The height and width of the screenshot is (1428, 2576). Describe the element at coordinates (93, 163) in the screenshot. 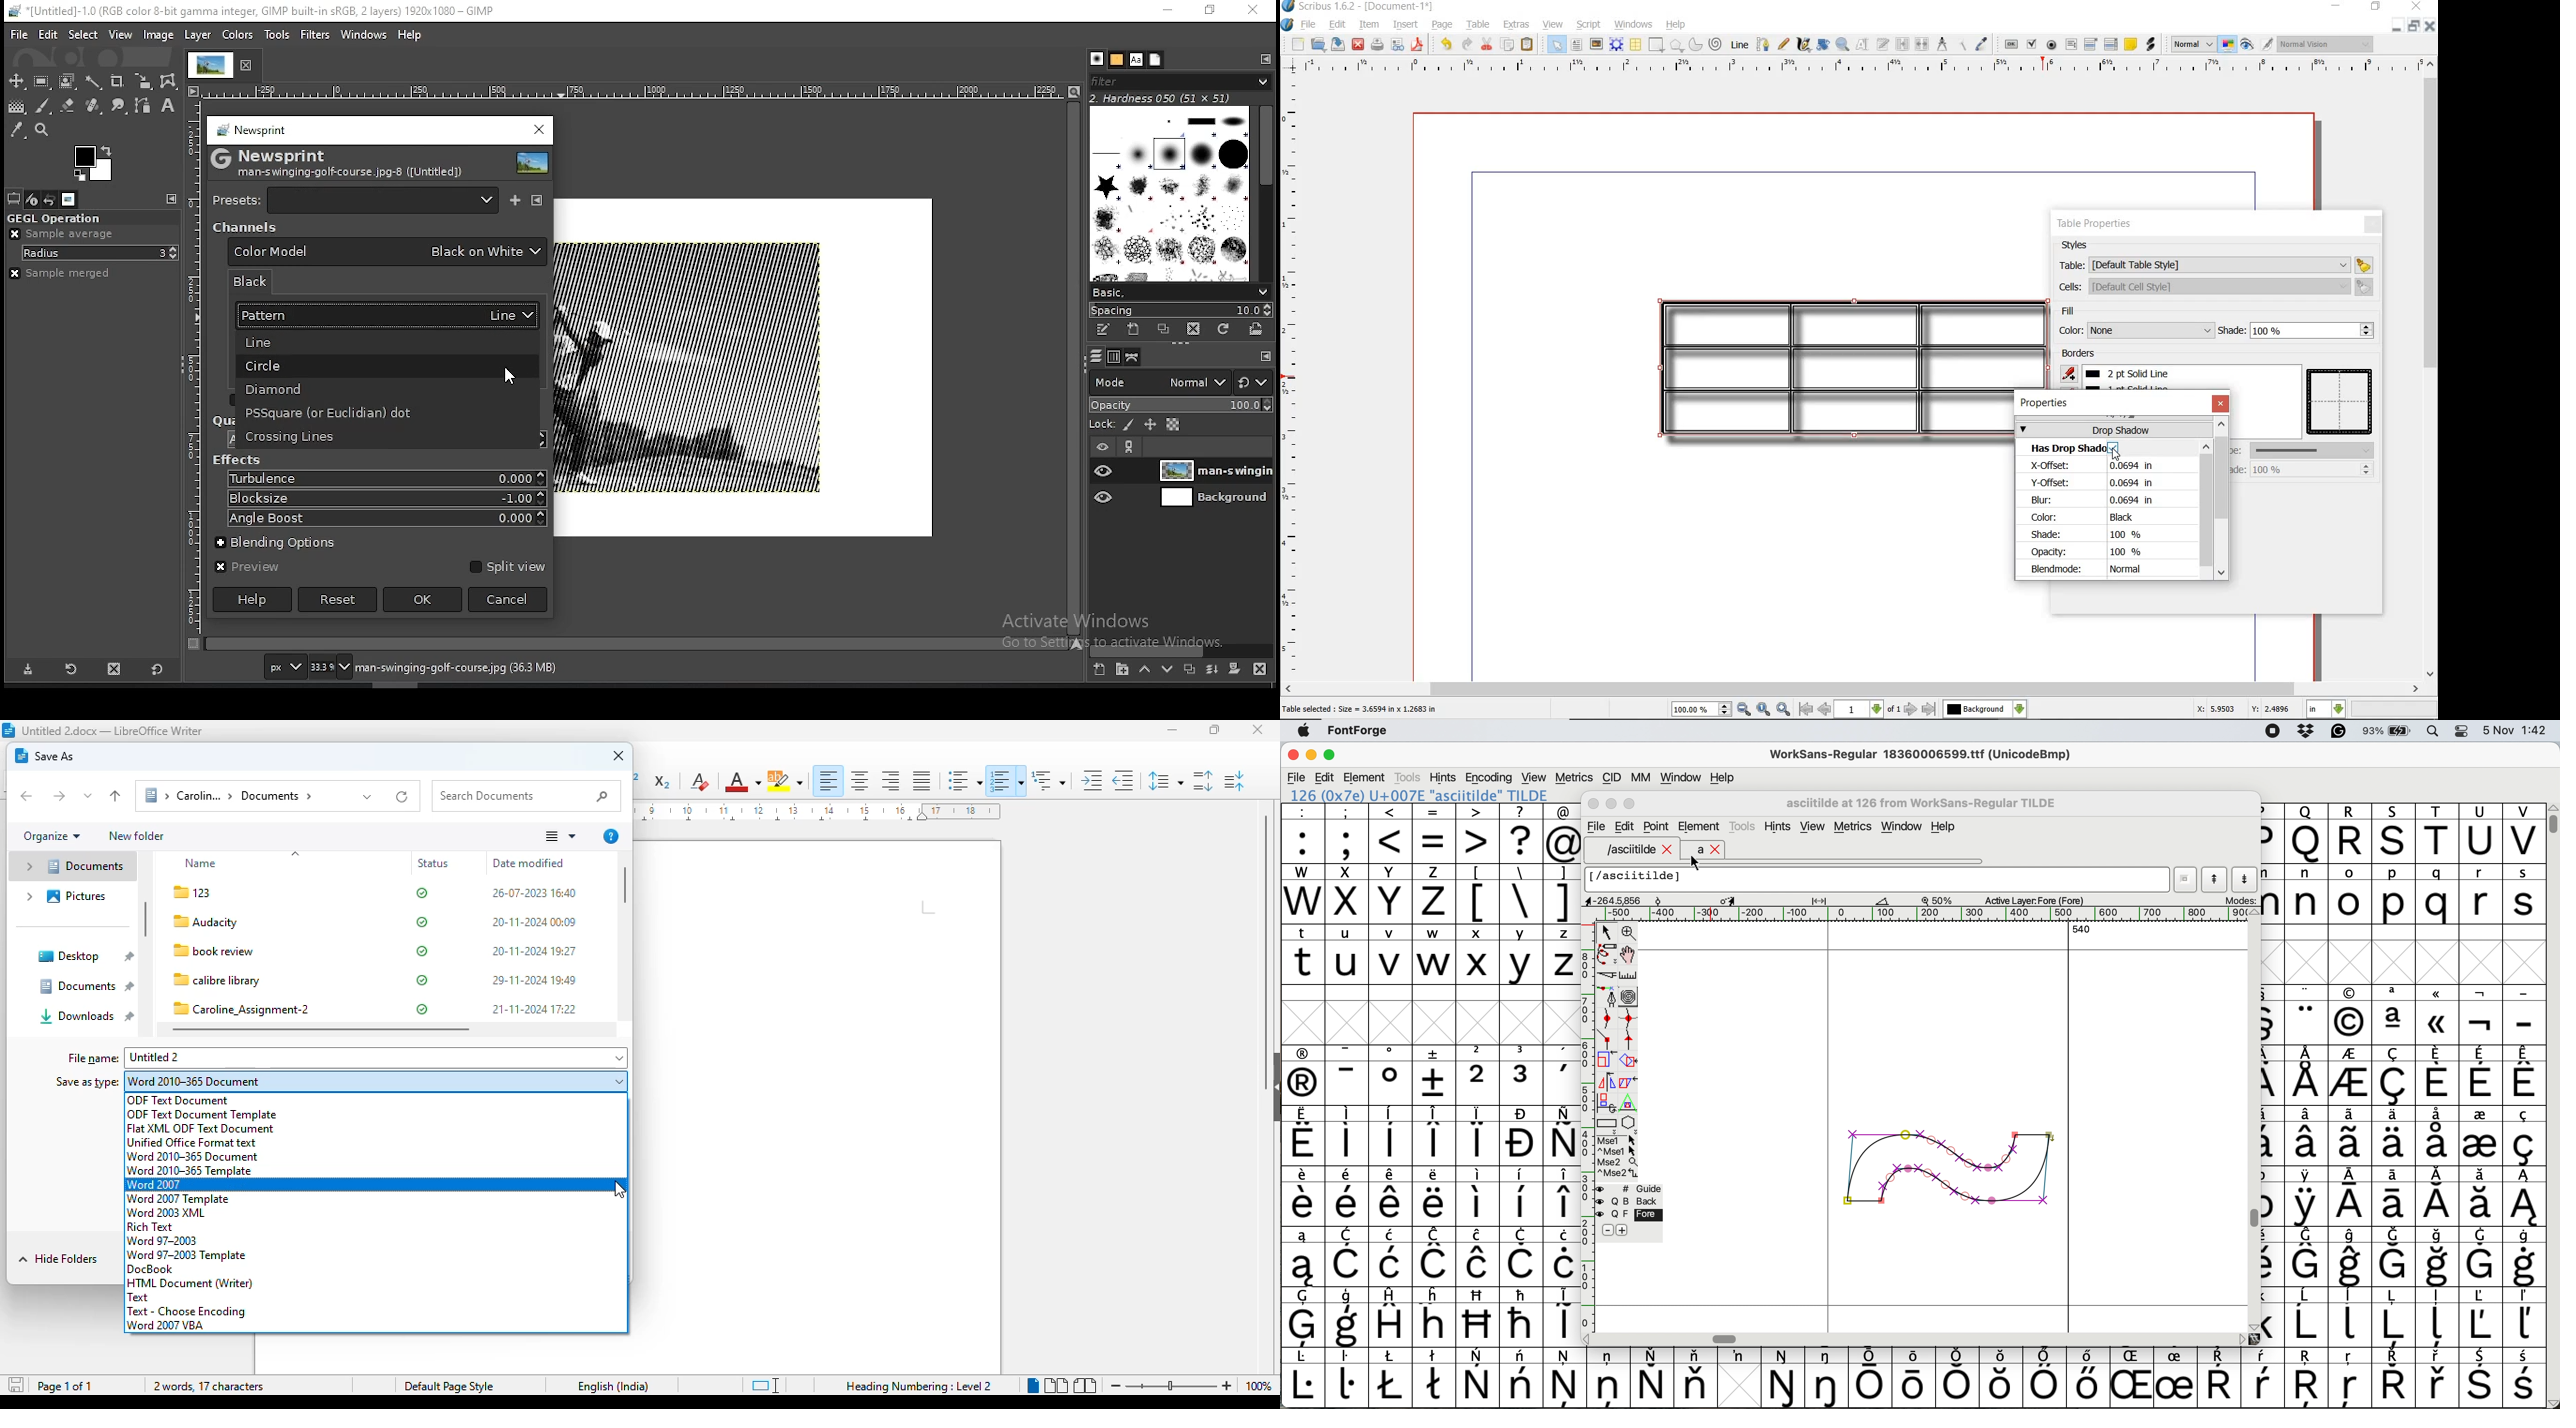

I see `colors` at that location.